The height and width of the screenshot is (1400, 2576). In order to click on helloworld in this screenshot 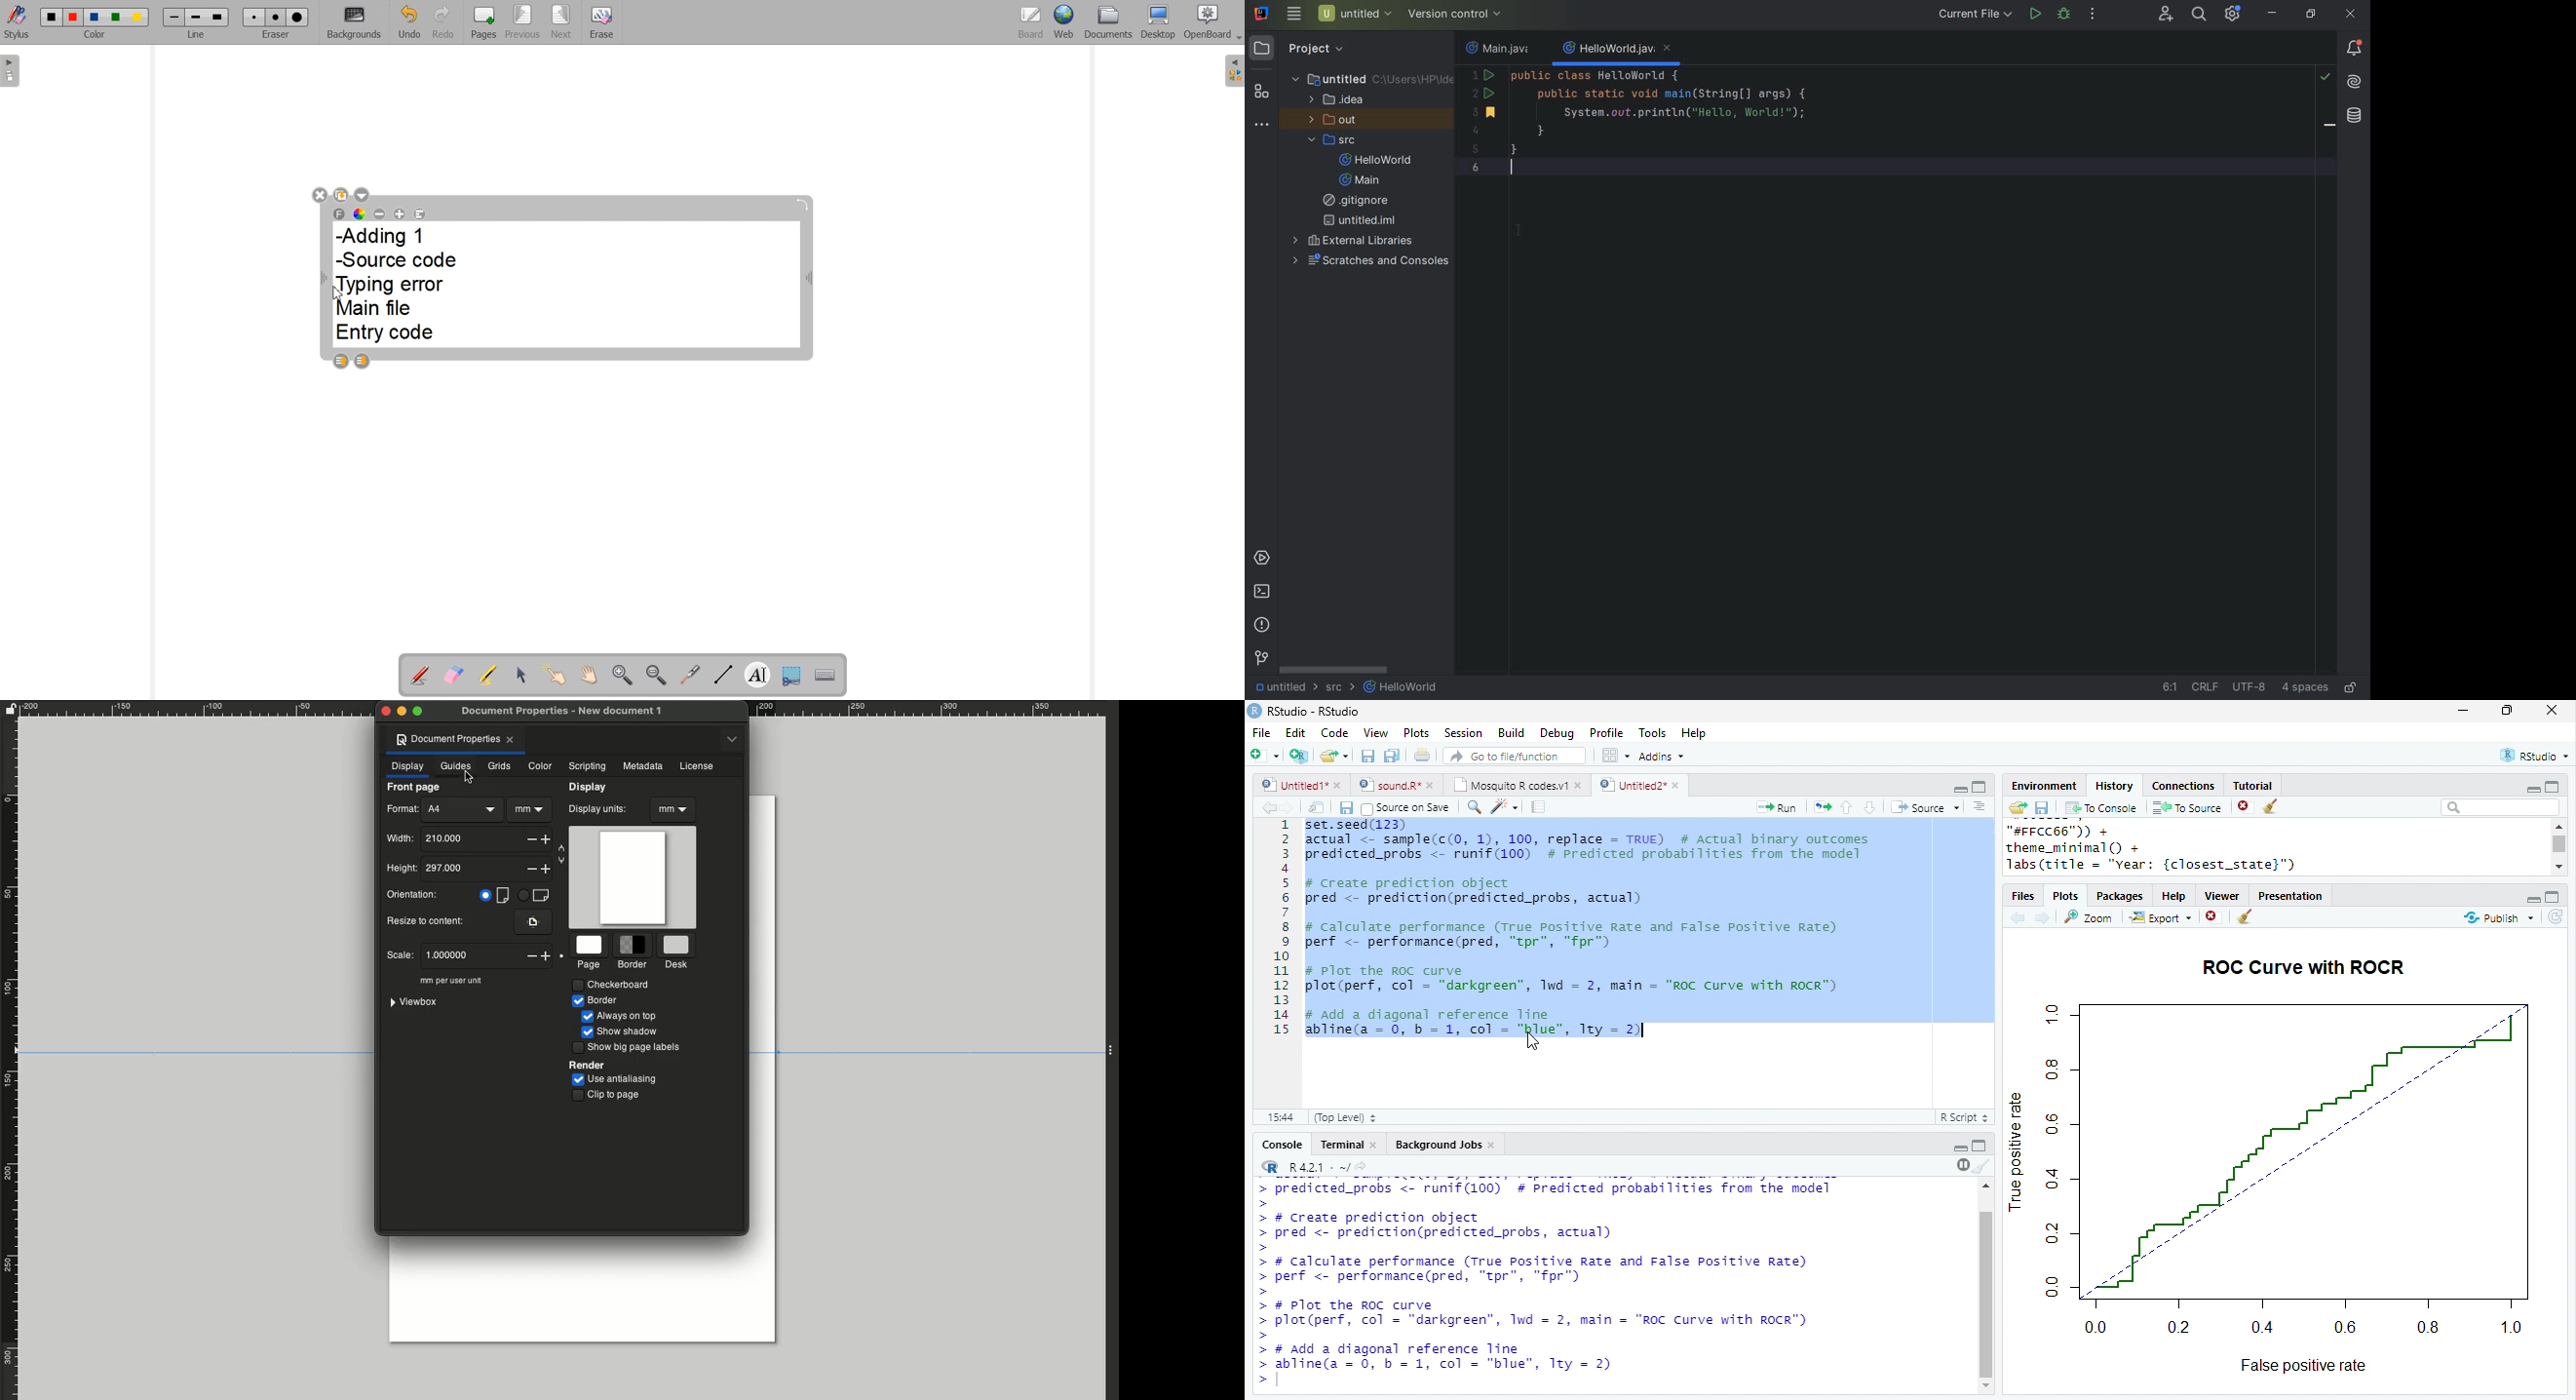, I will do `click(1375, 161)`.